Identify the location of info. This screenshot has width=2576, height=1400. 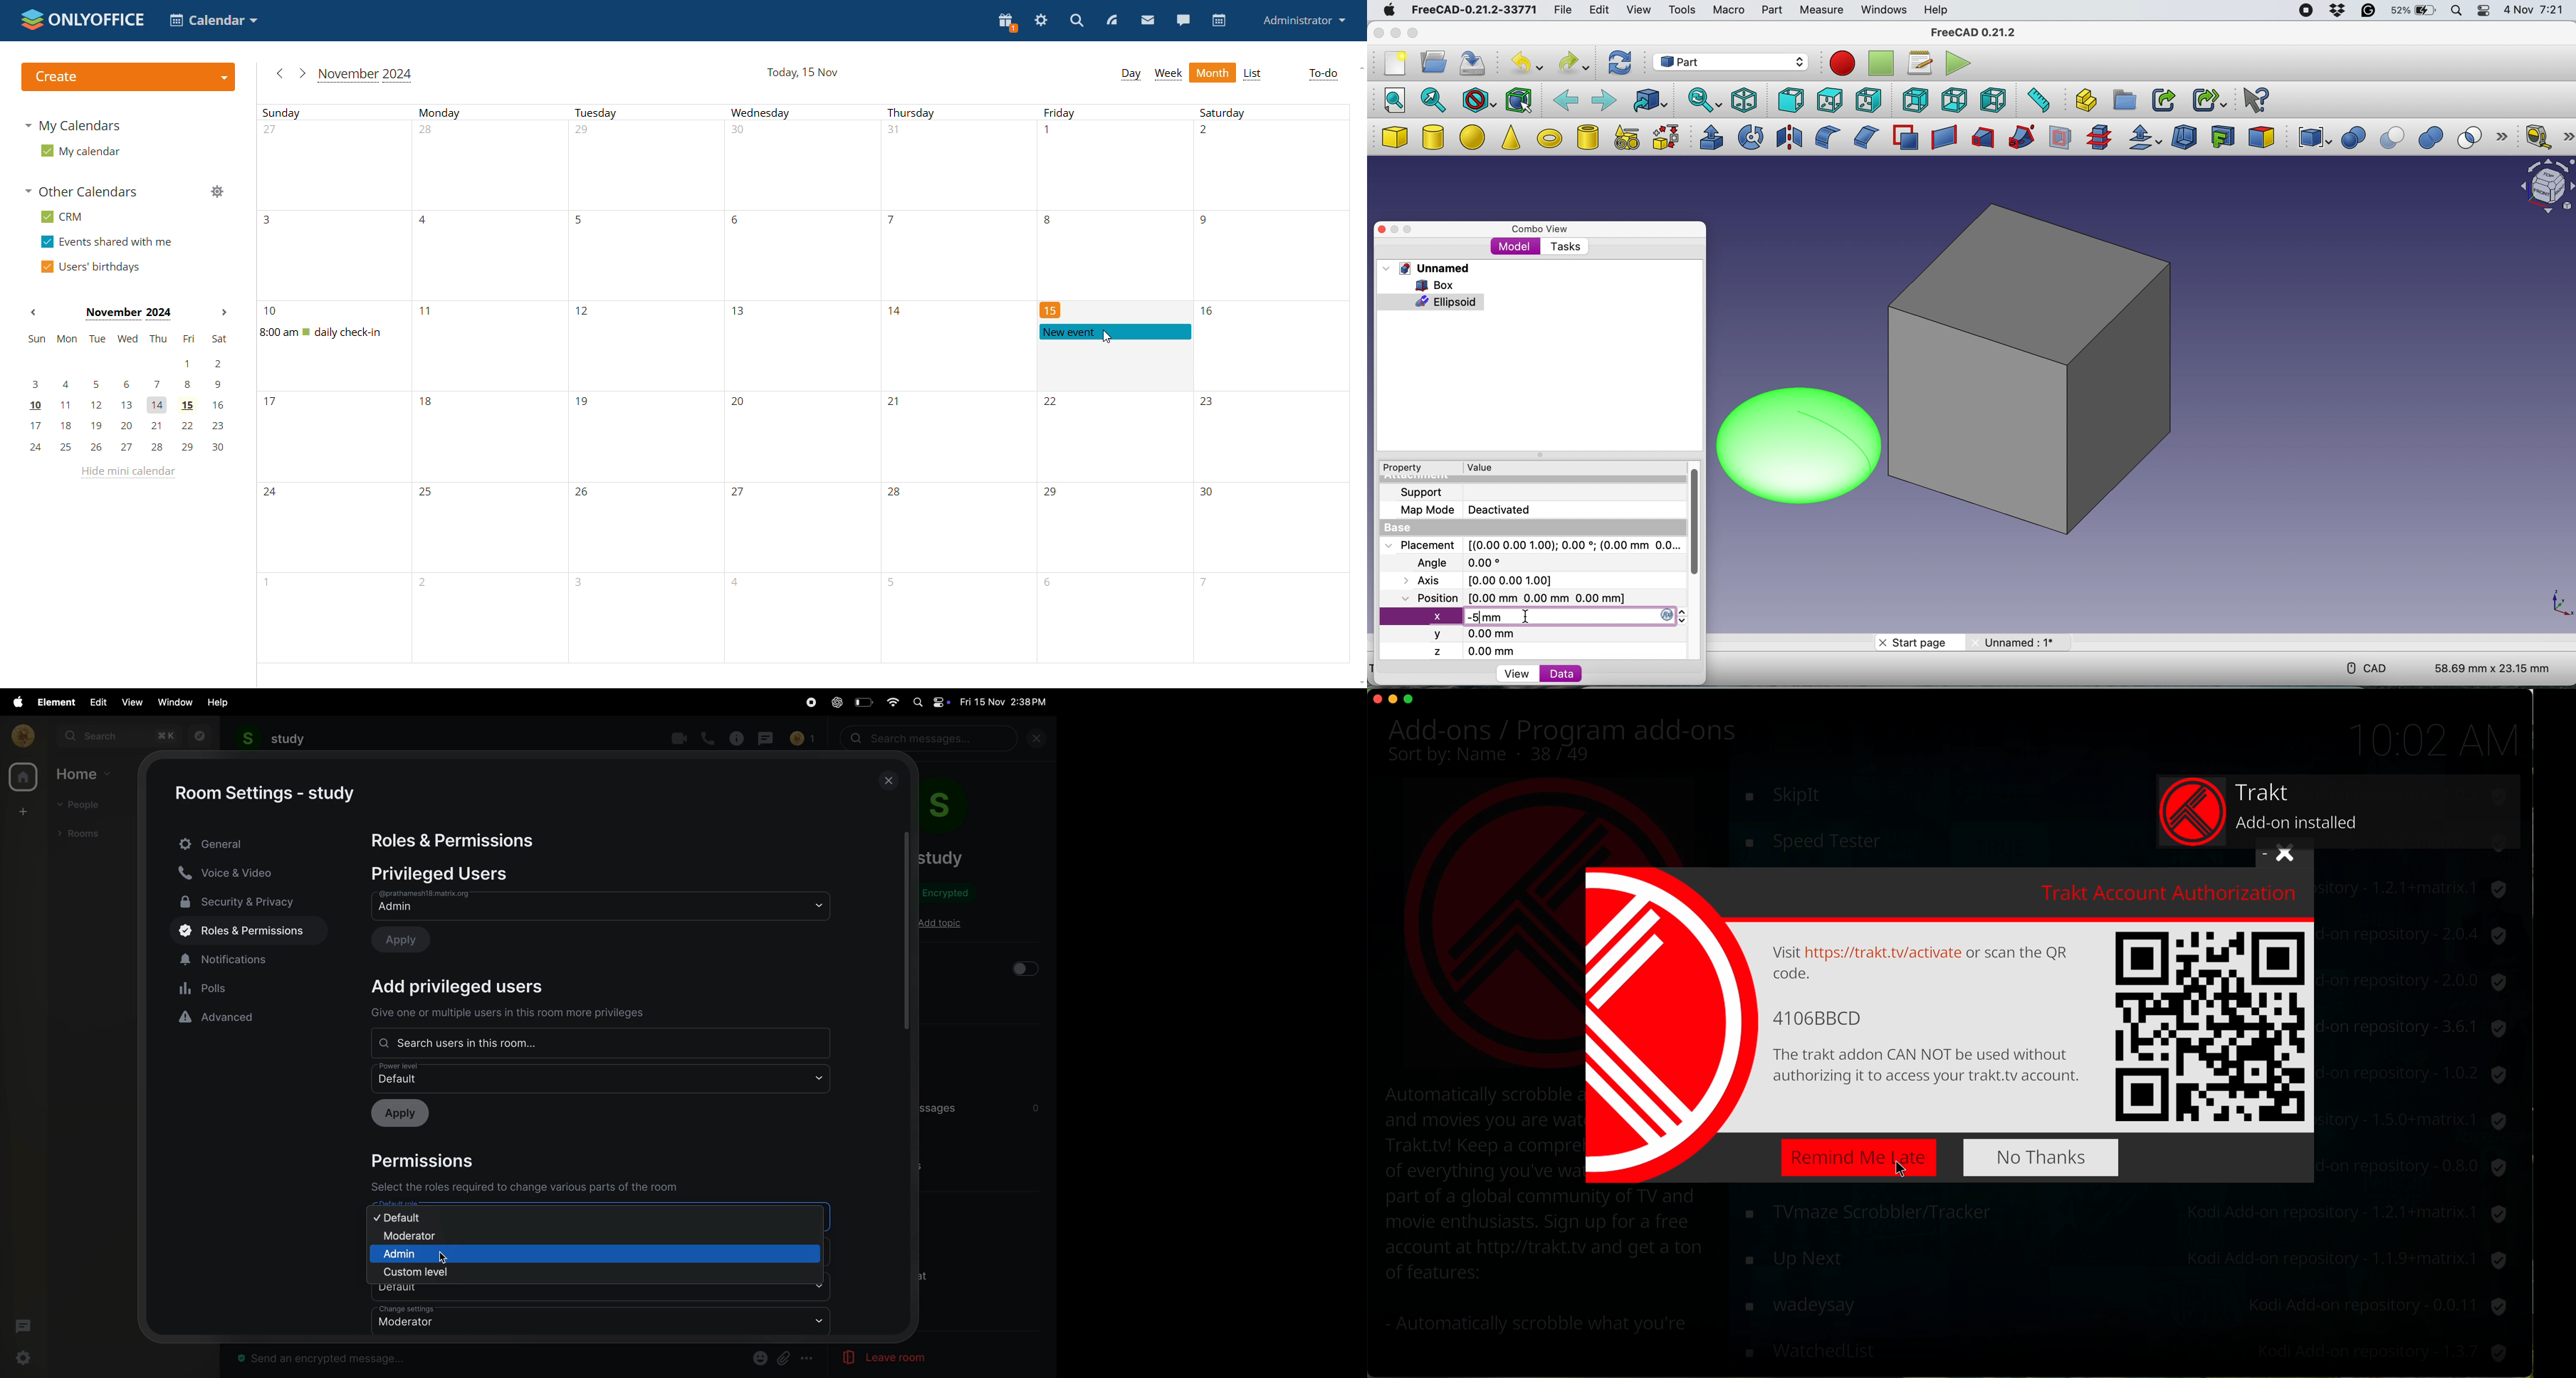
(739, 738).